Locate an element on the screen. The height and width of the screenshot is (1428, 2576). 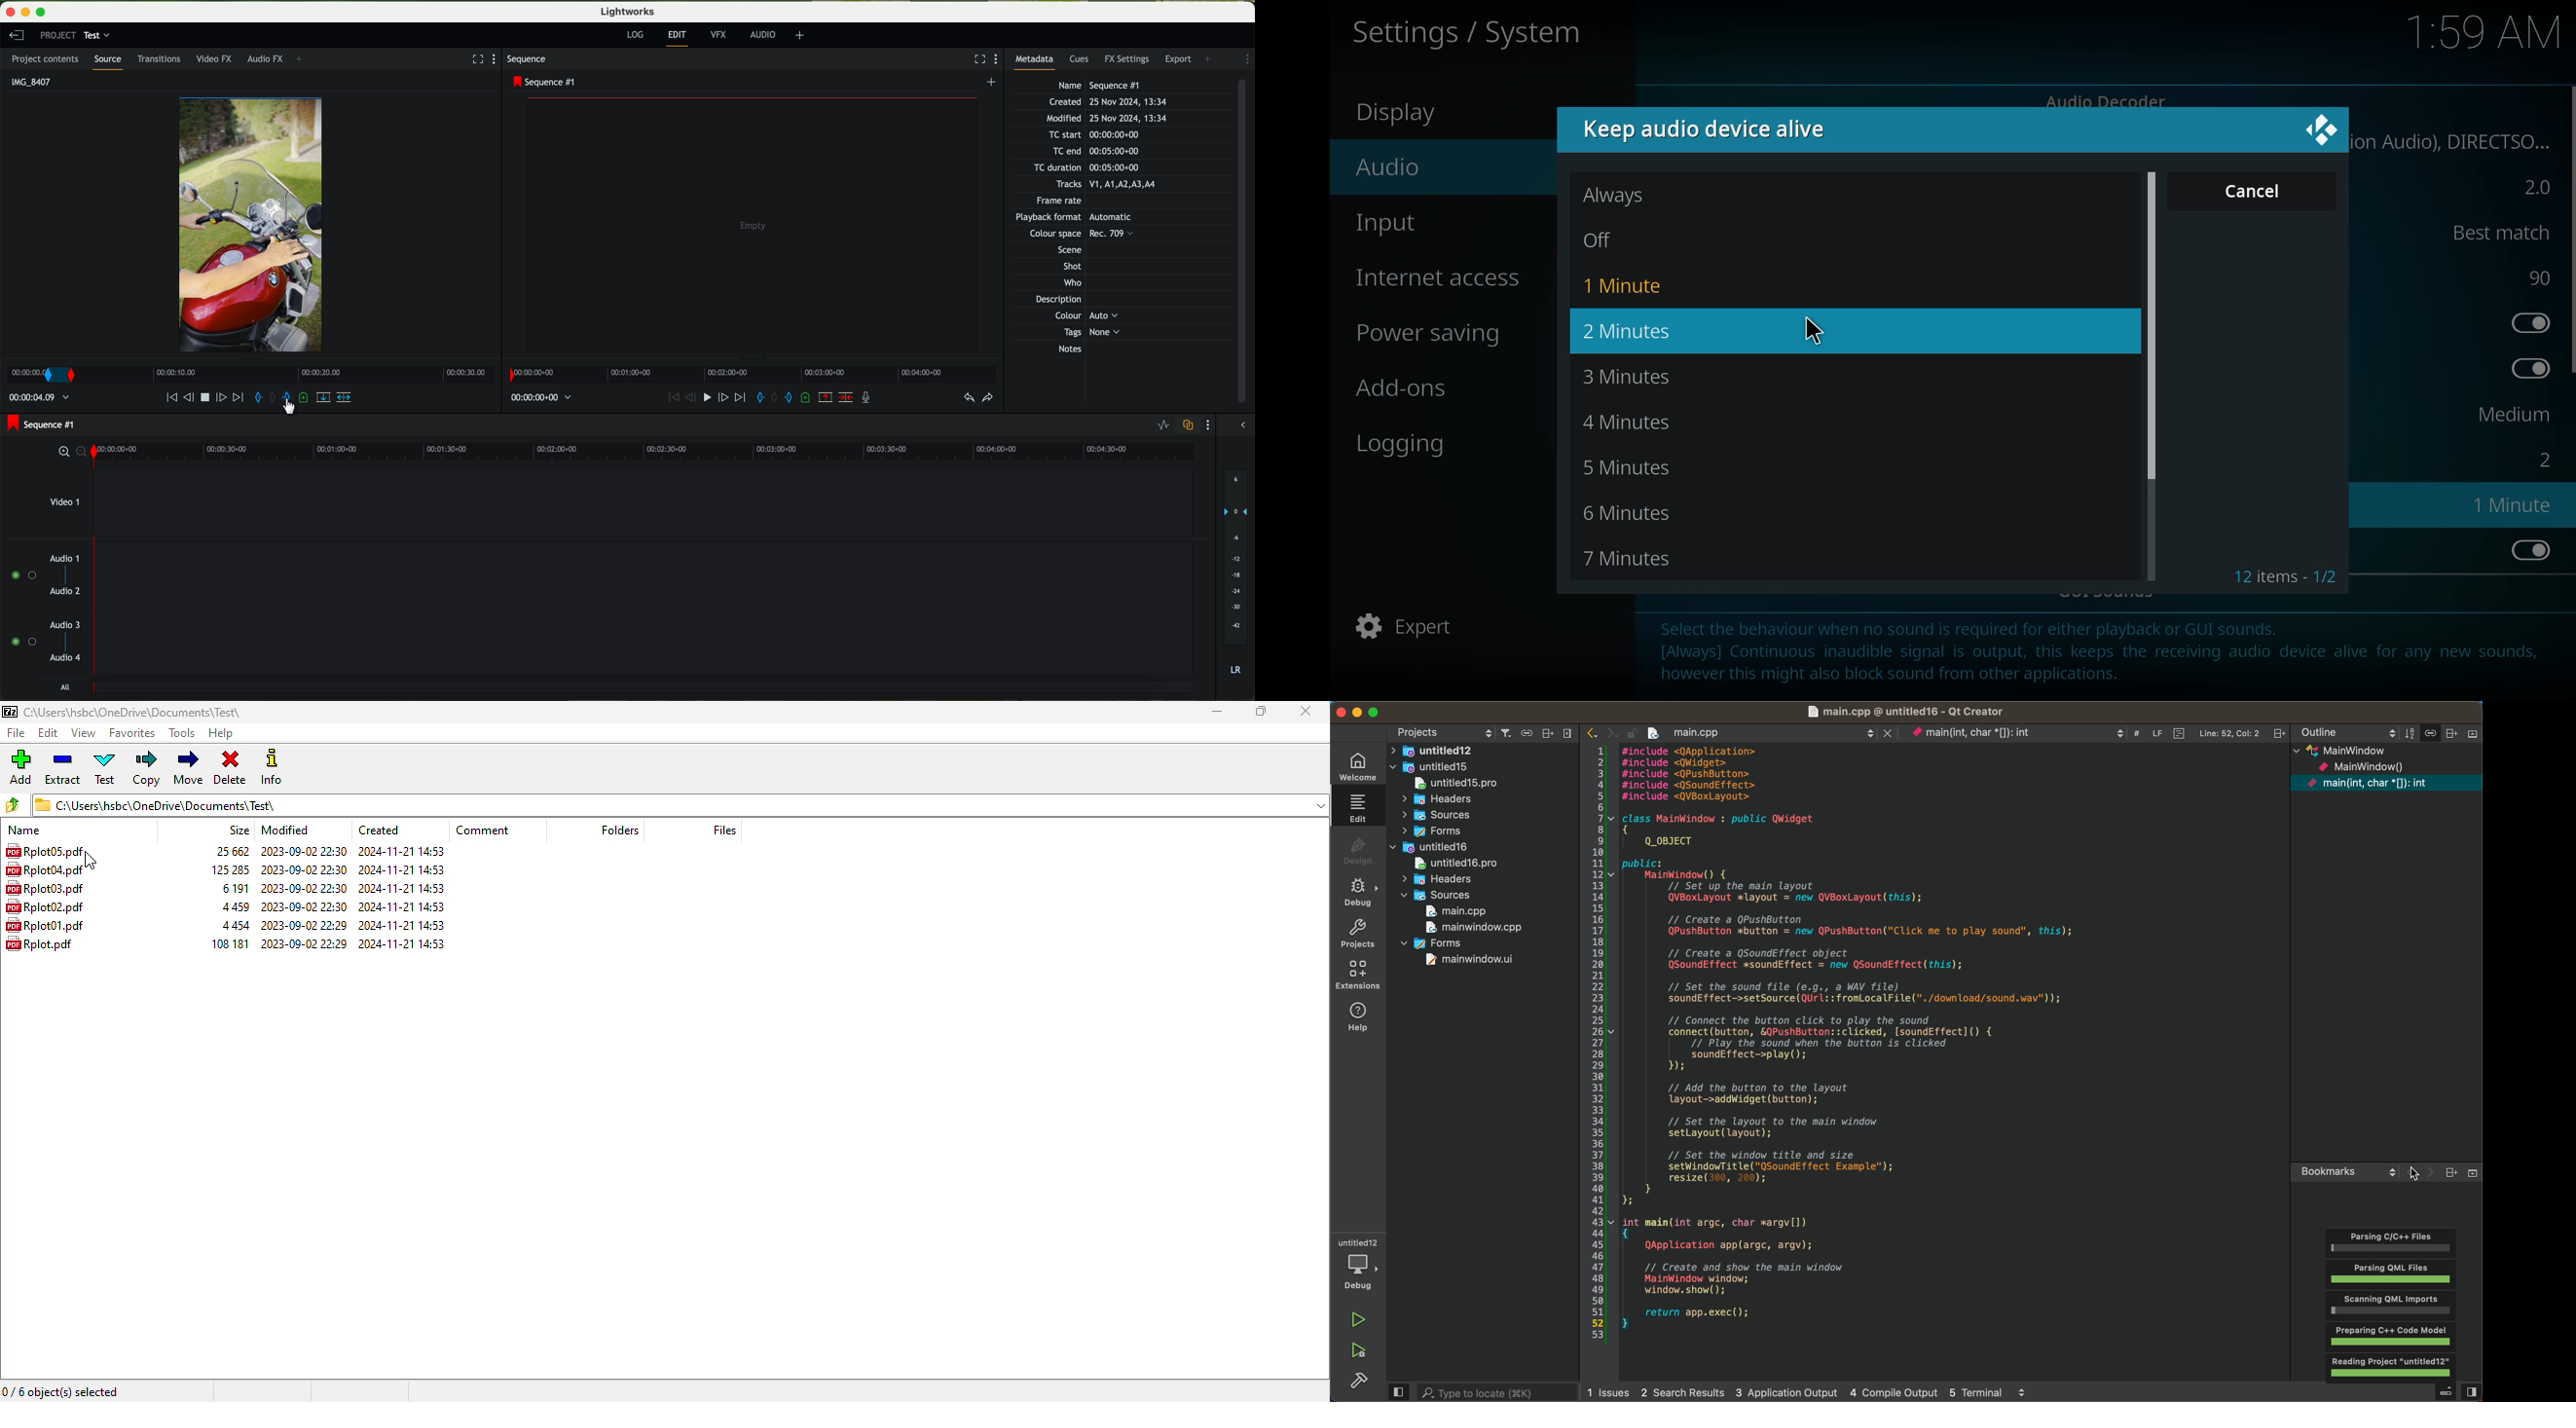
create a new sequence is located at coordinates (992, 83).